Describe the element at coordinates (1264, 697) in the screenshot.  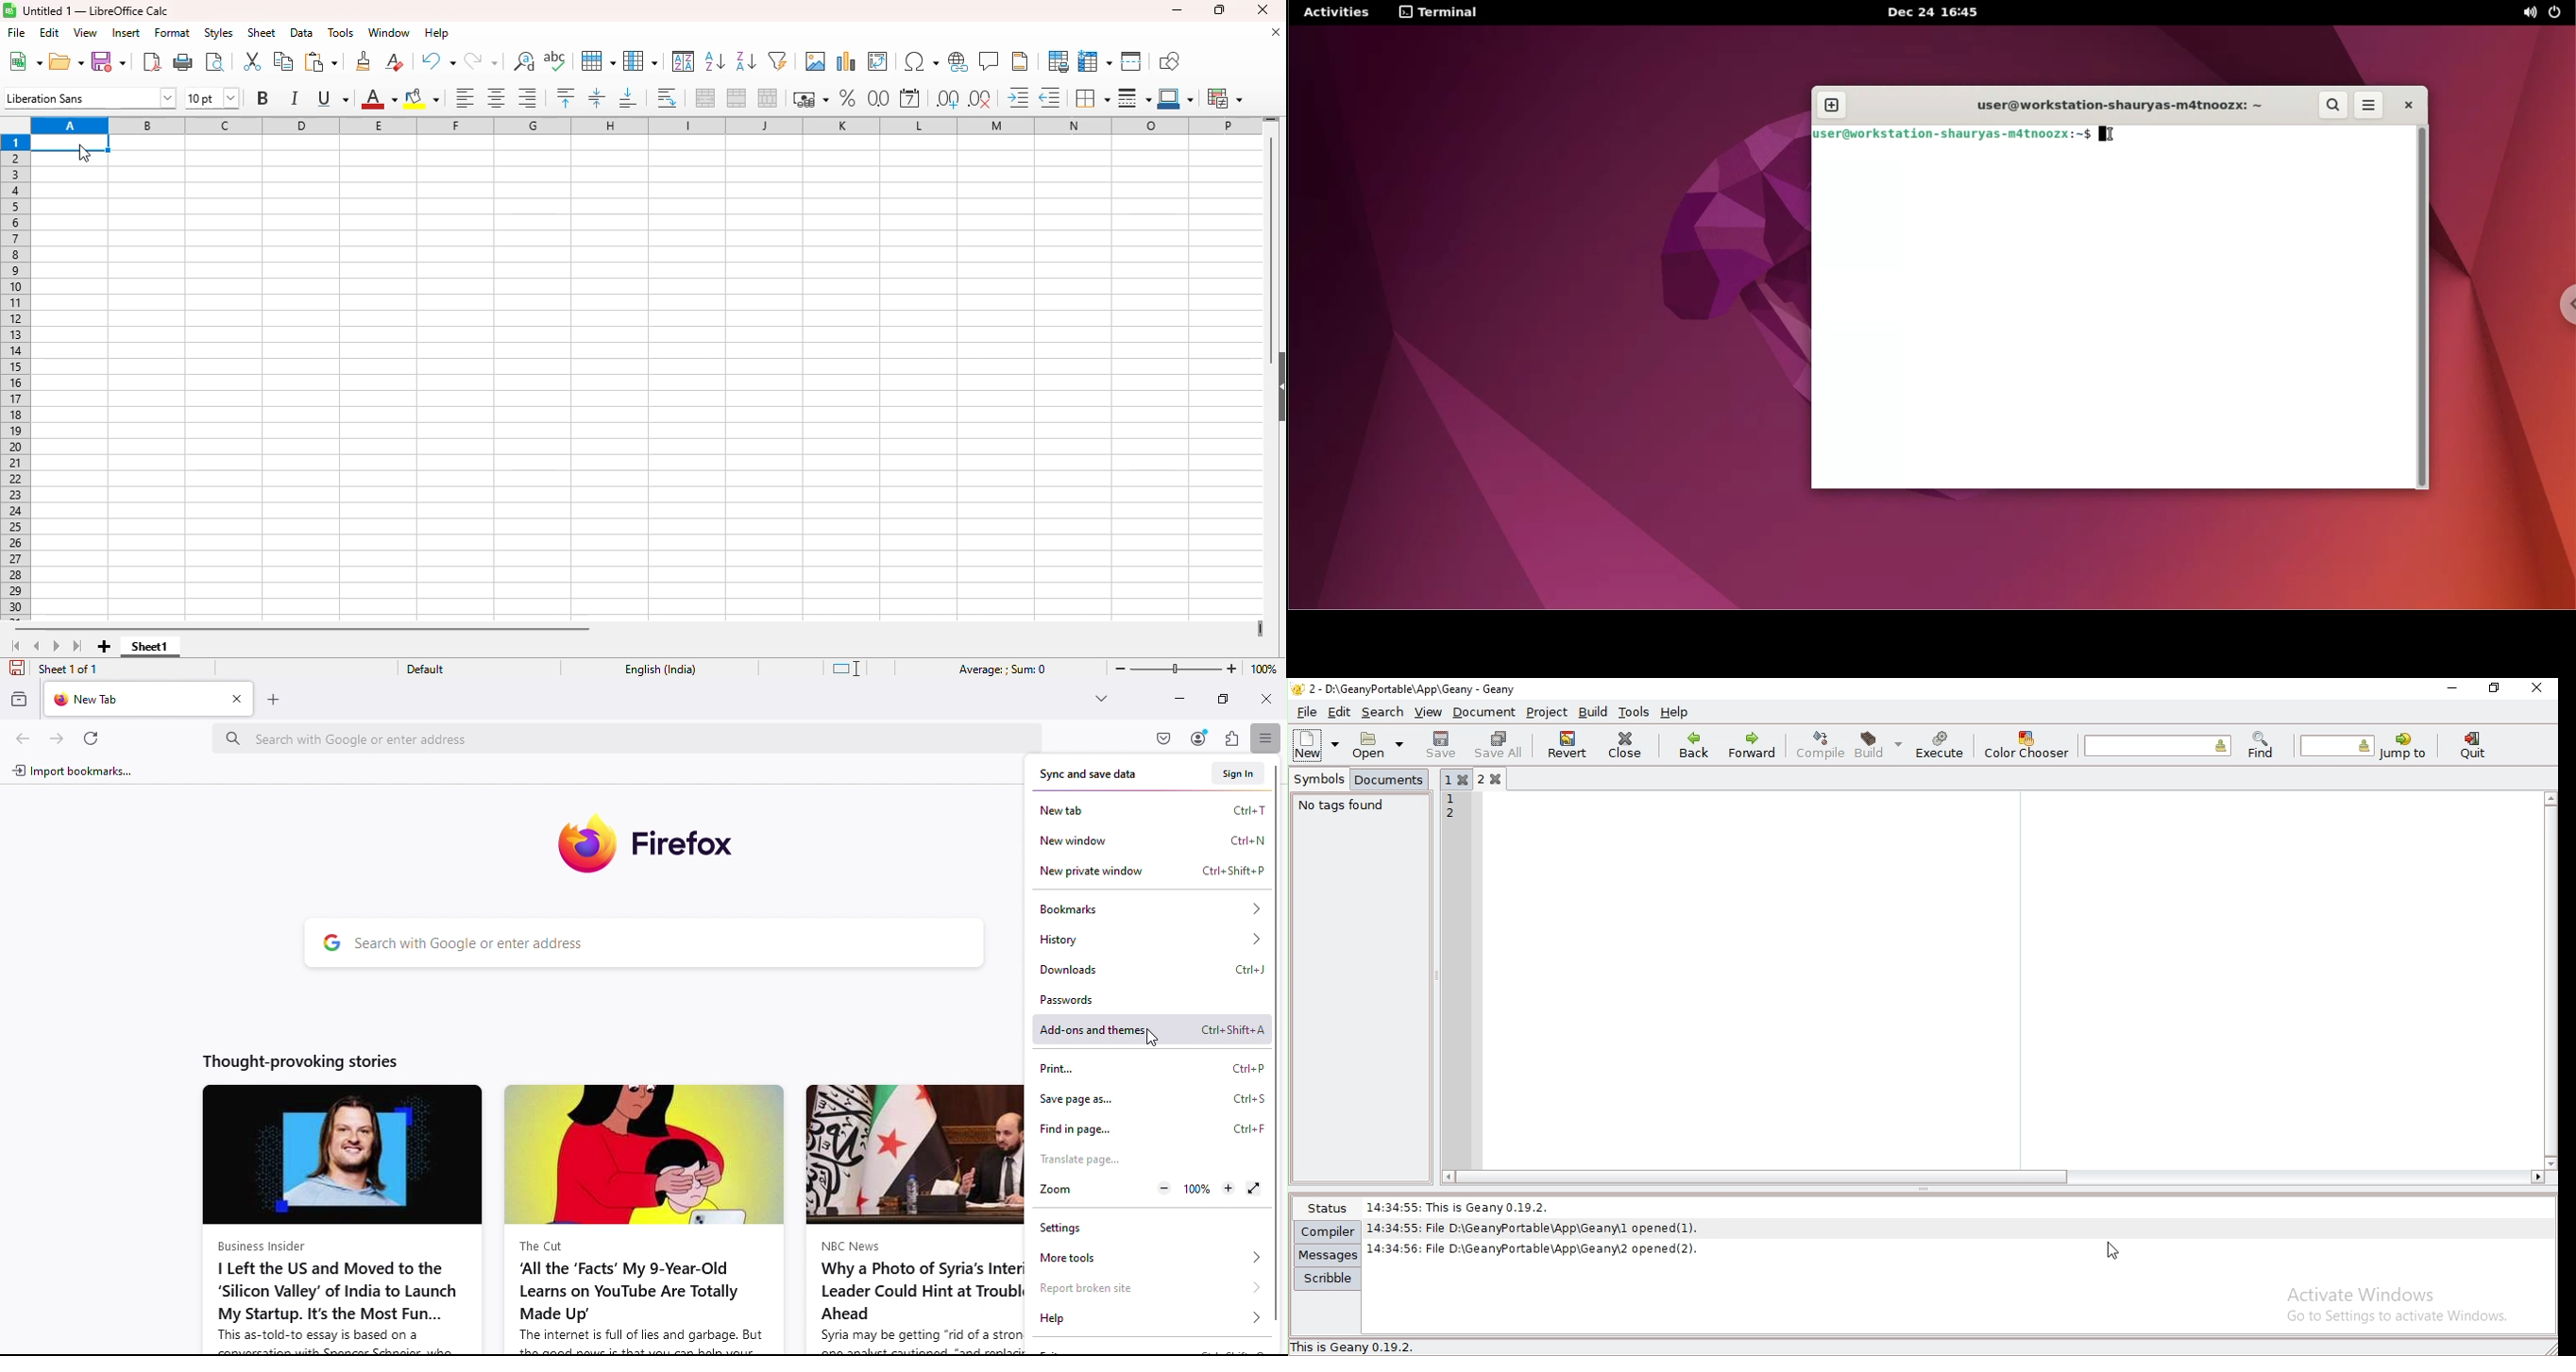
I see `Close` at that location.